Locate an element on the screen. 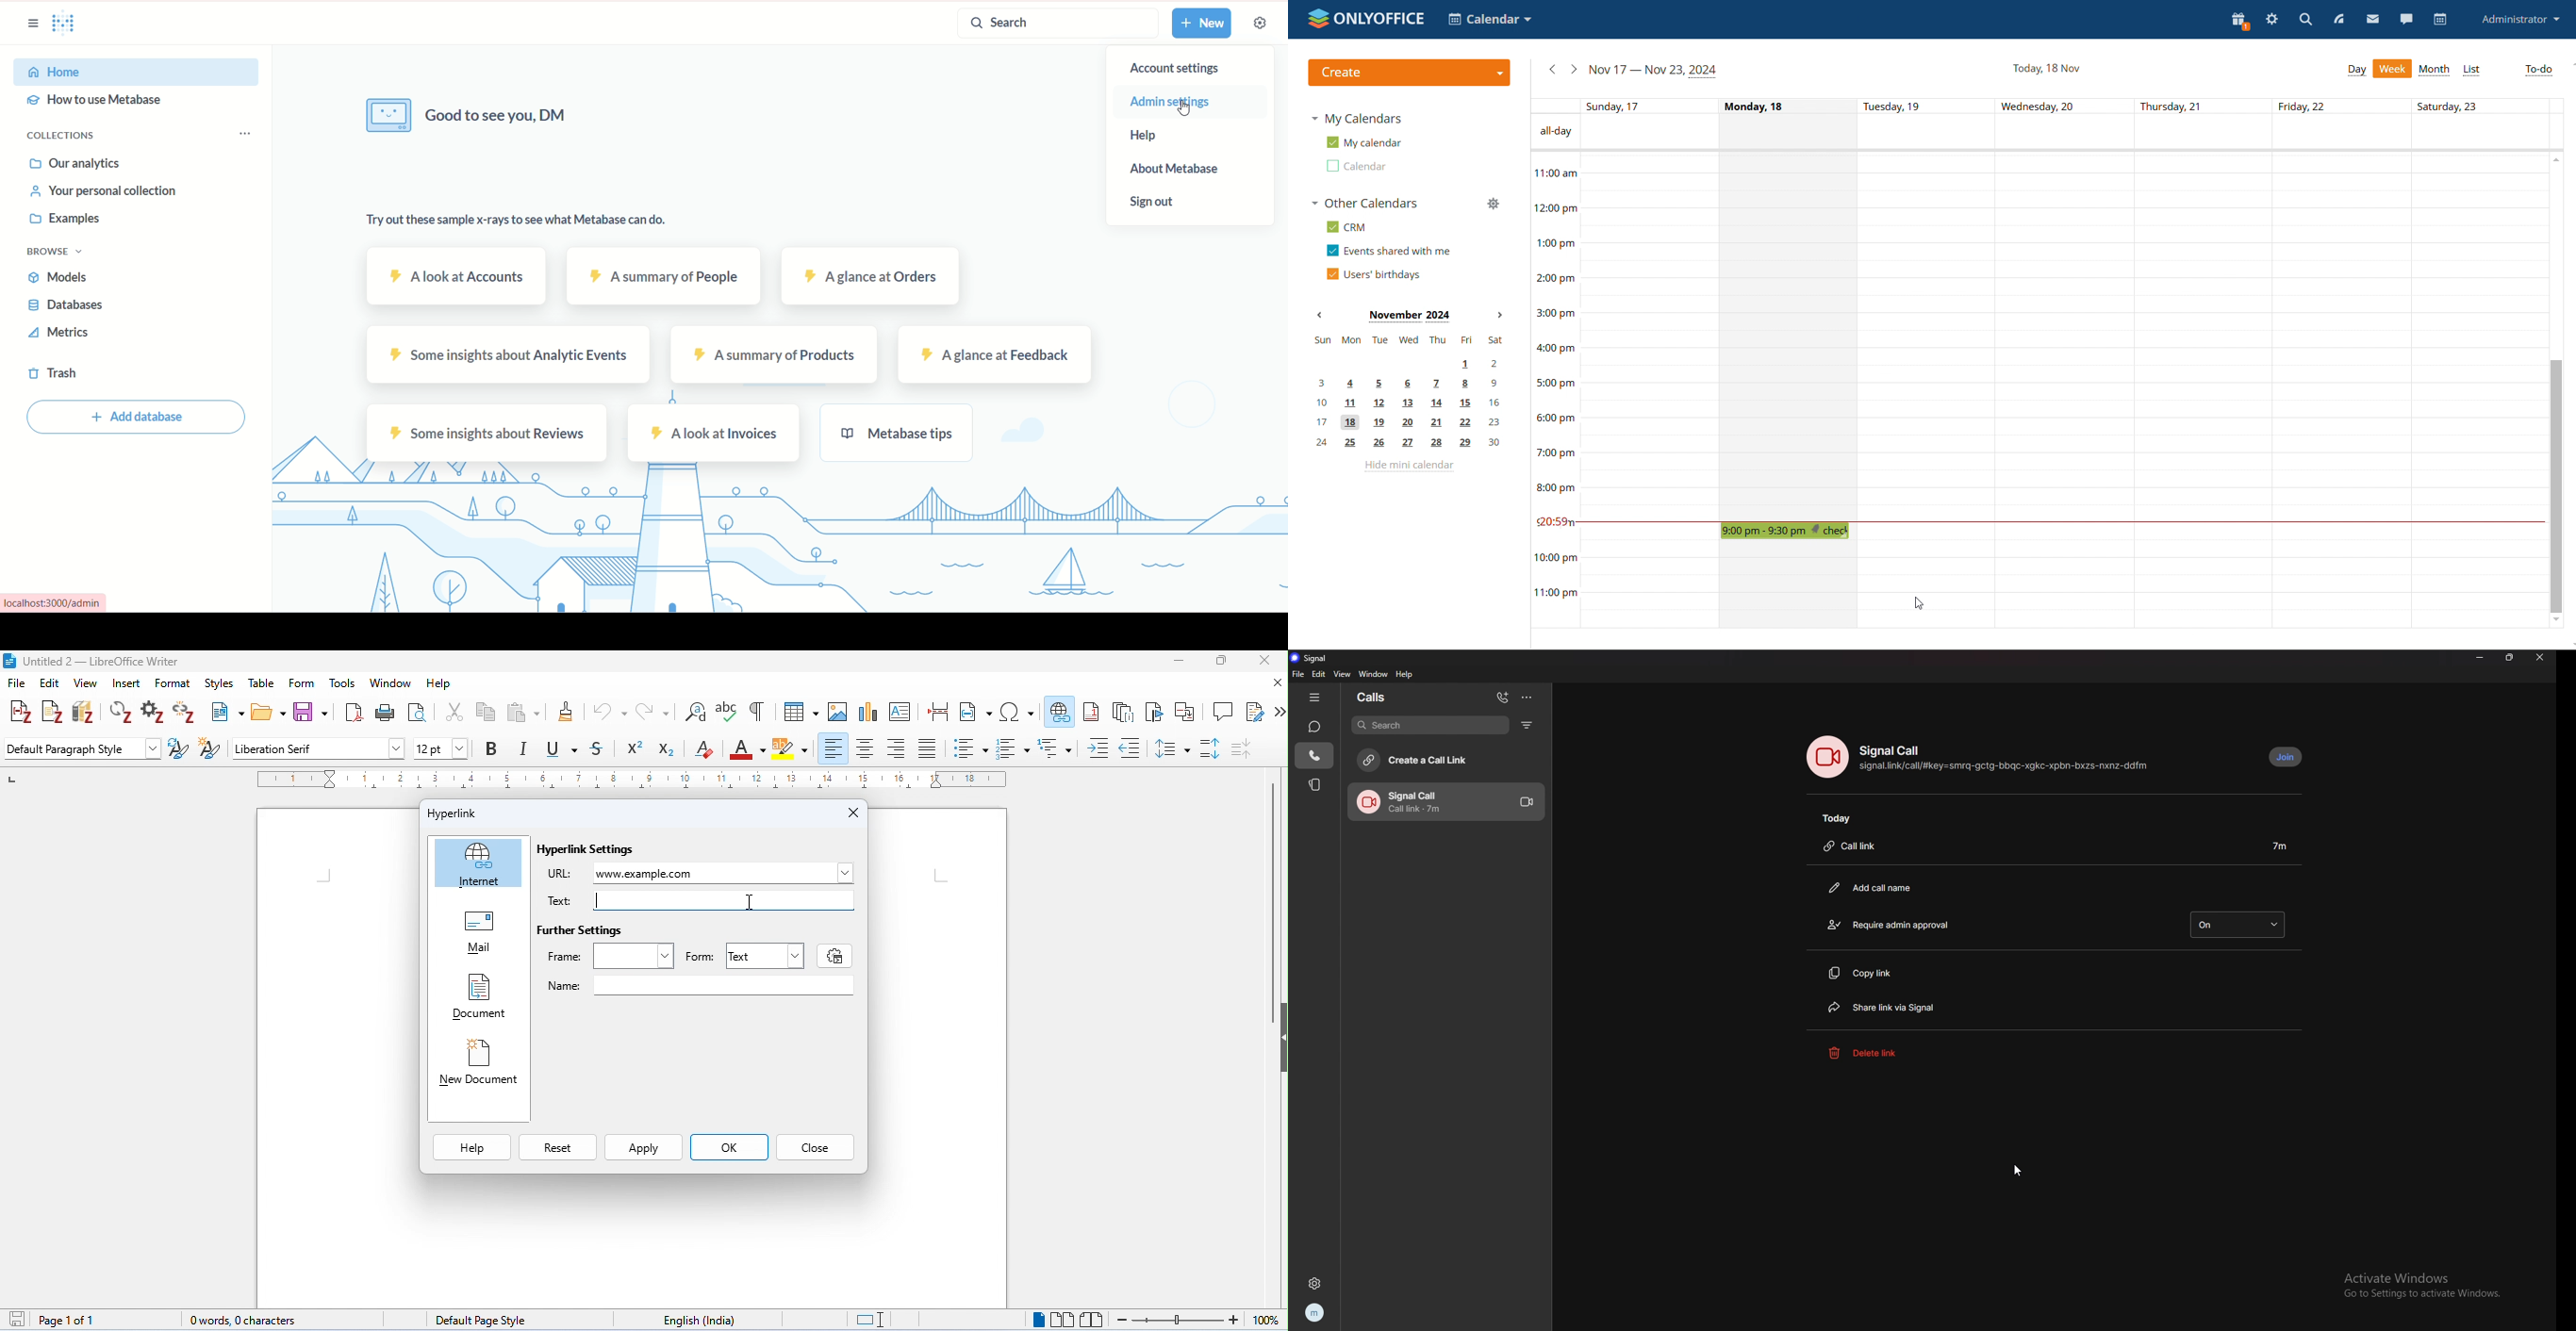  0 words, 0 characters is located at coordinates (245, 1321).